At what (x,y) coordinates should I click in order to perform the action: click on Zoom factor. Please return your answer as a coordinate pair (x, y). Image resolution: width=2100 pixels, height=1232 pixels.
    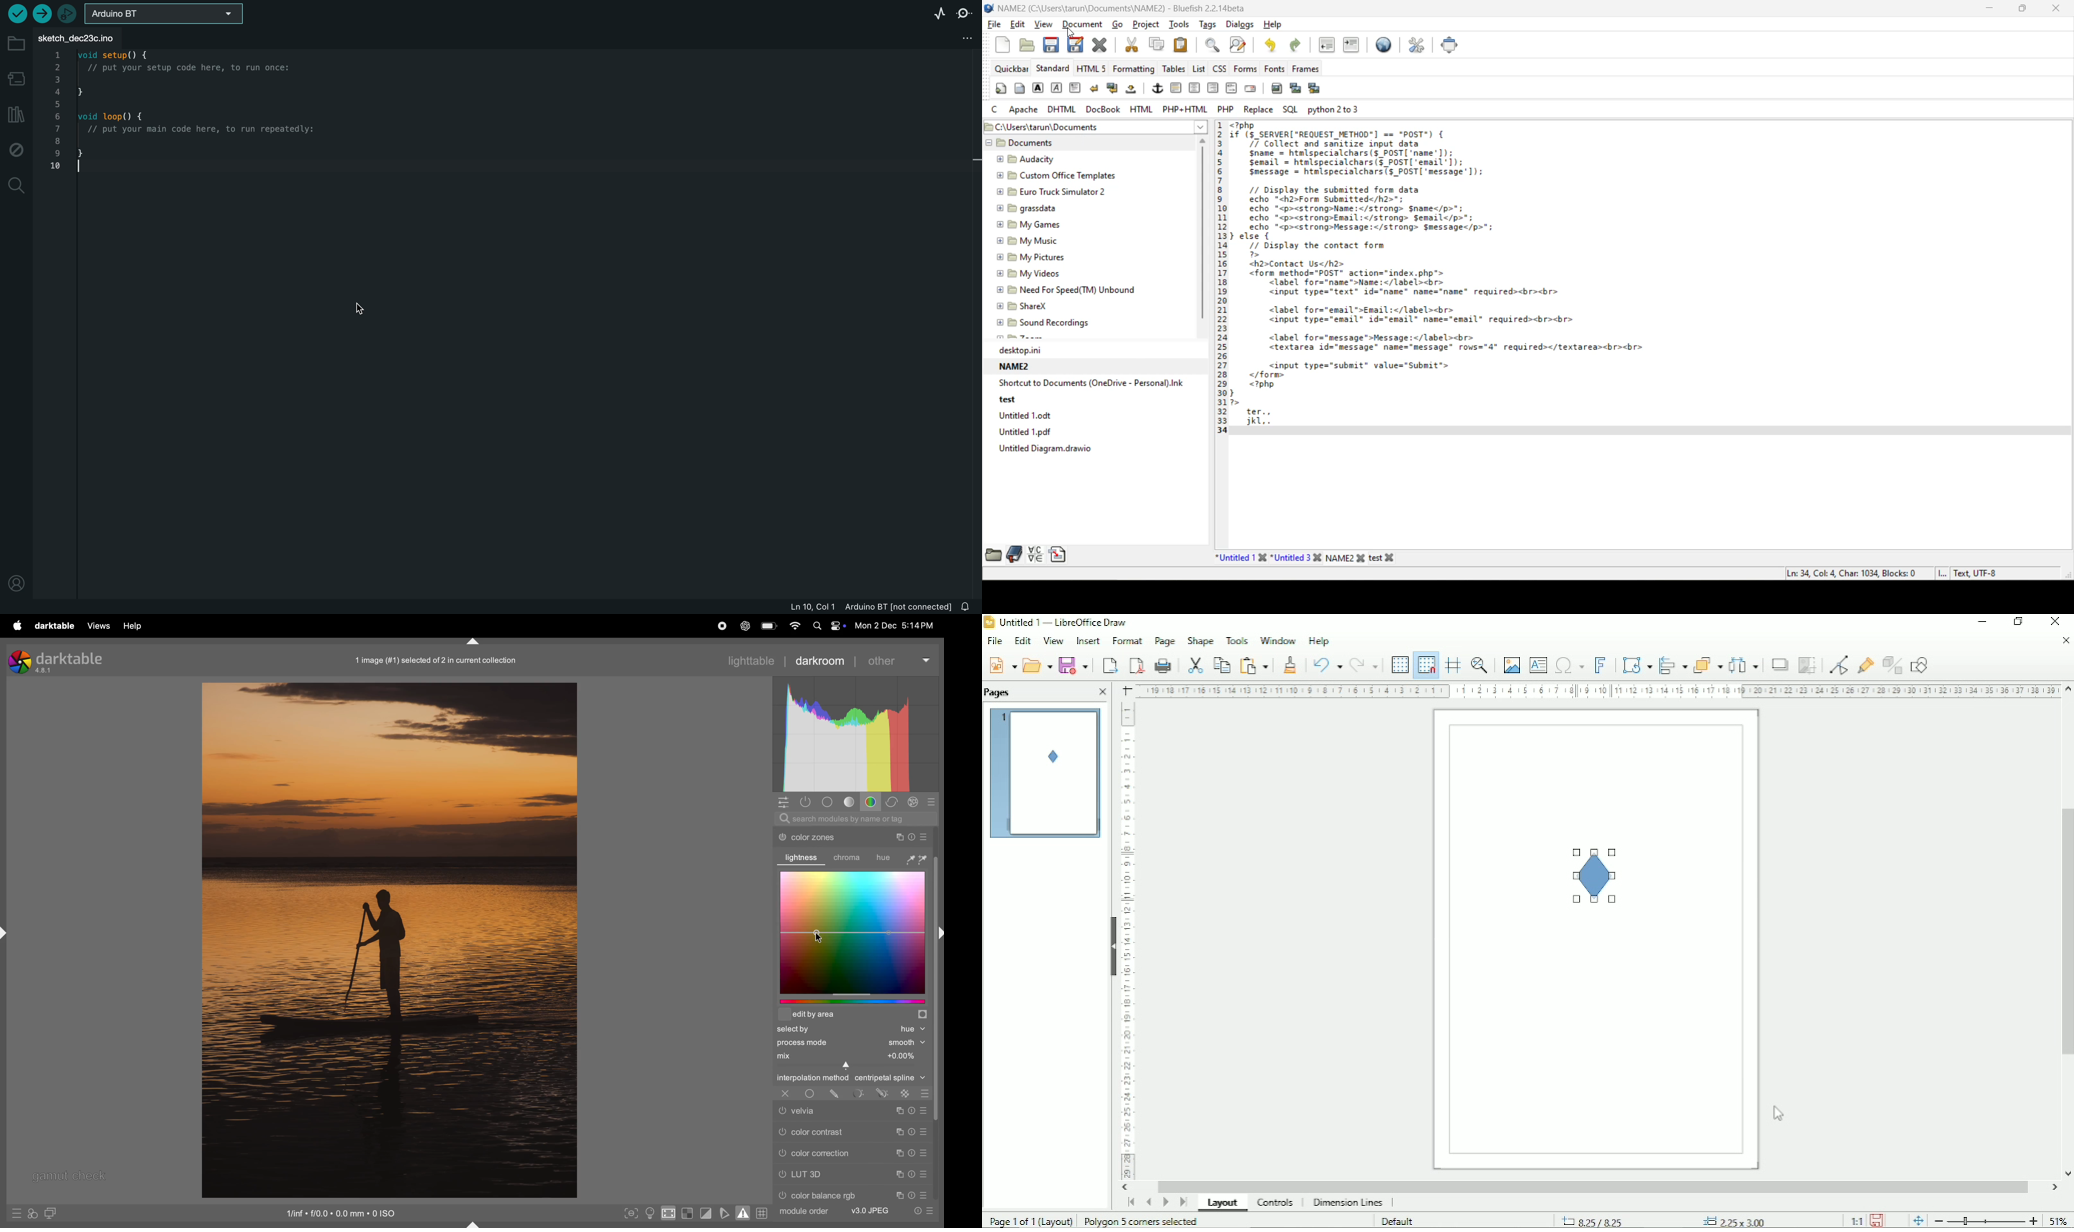
    Looking at the image, I should click on (2060, 1218).